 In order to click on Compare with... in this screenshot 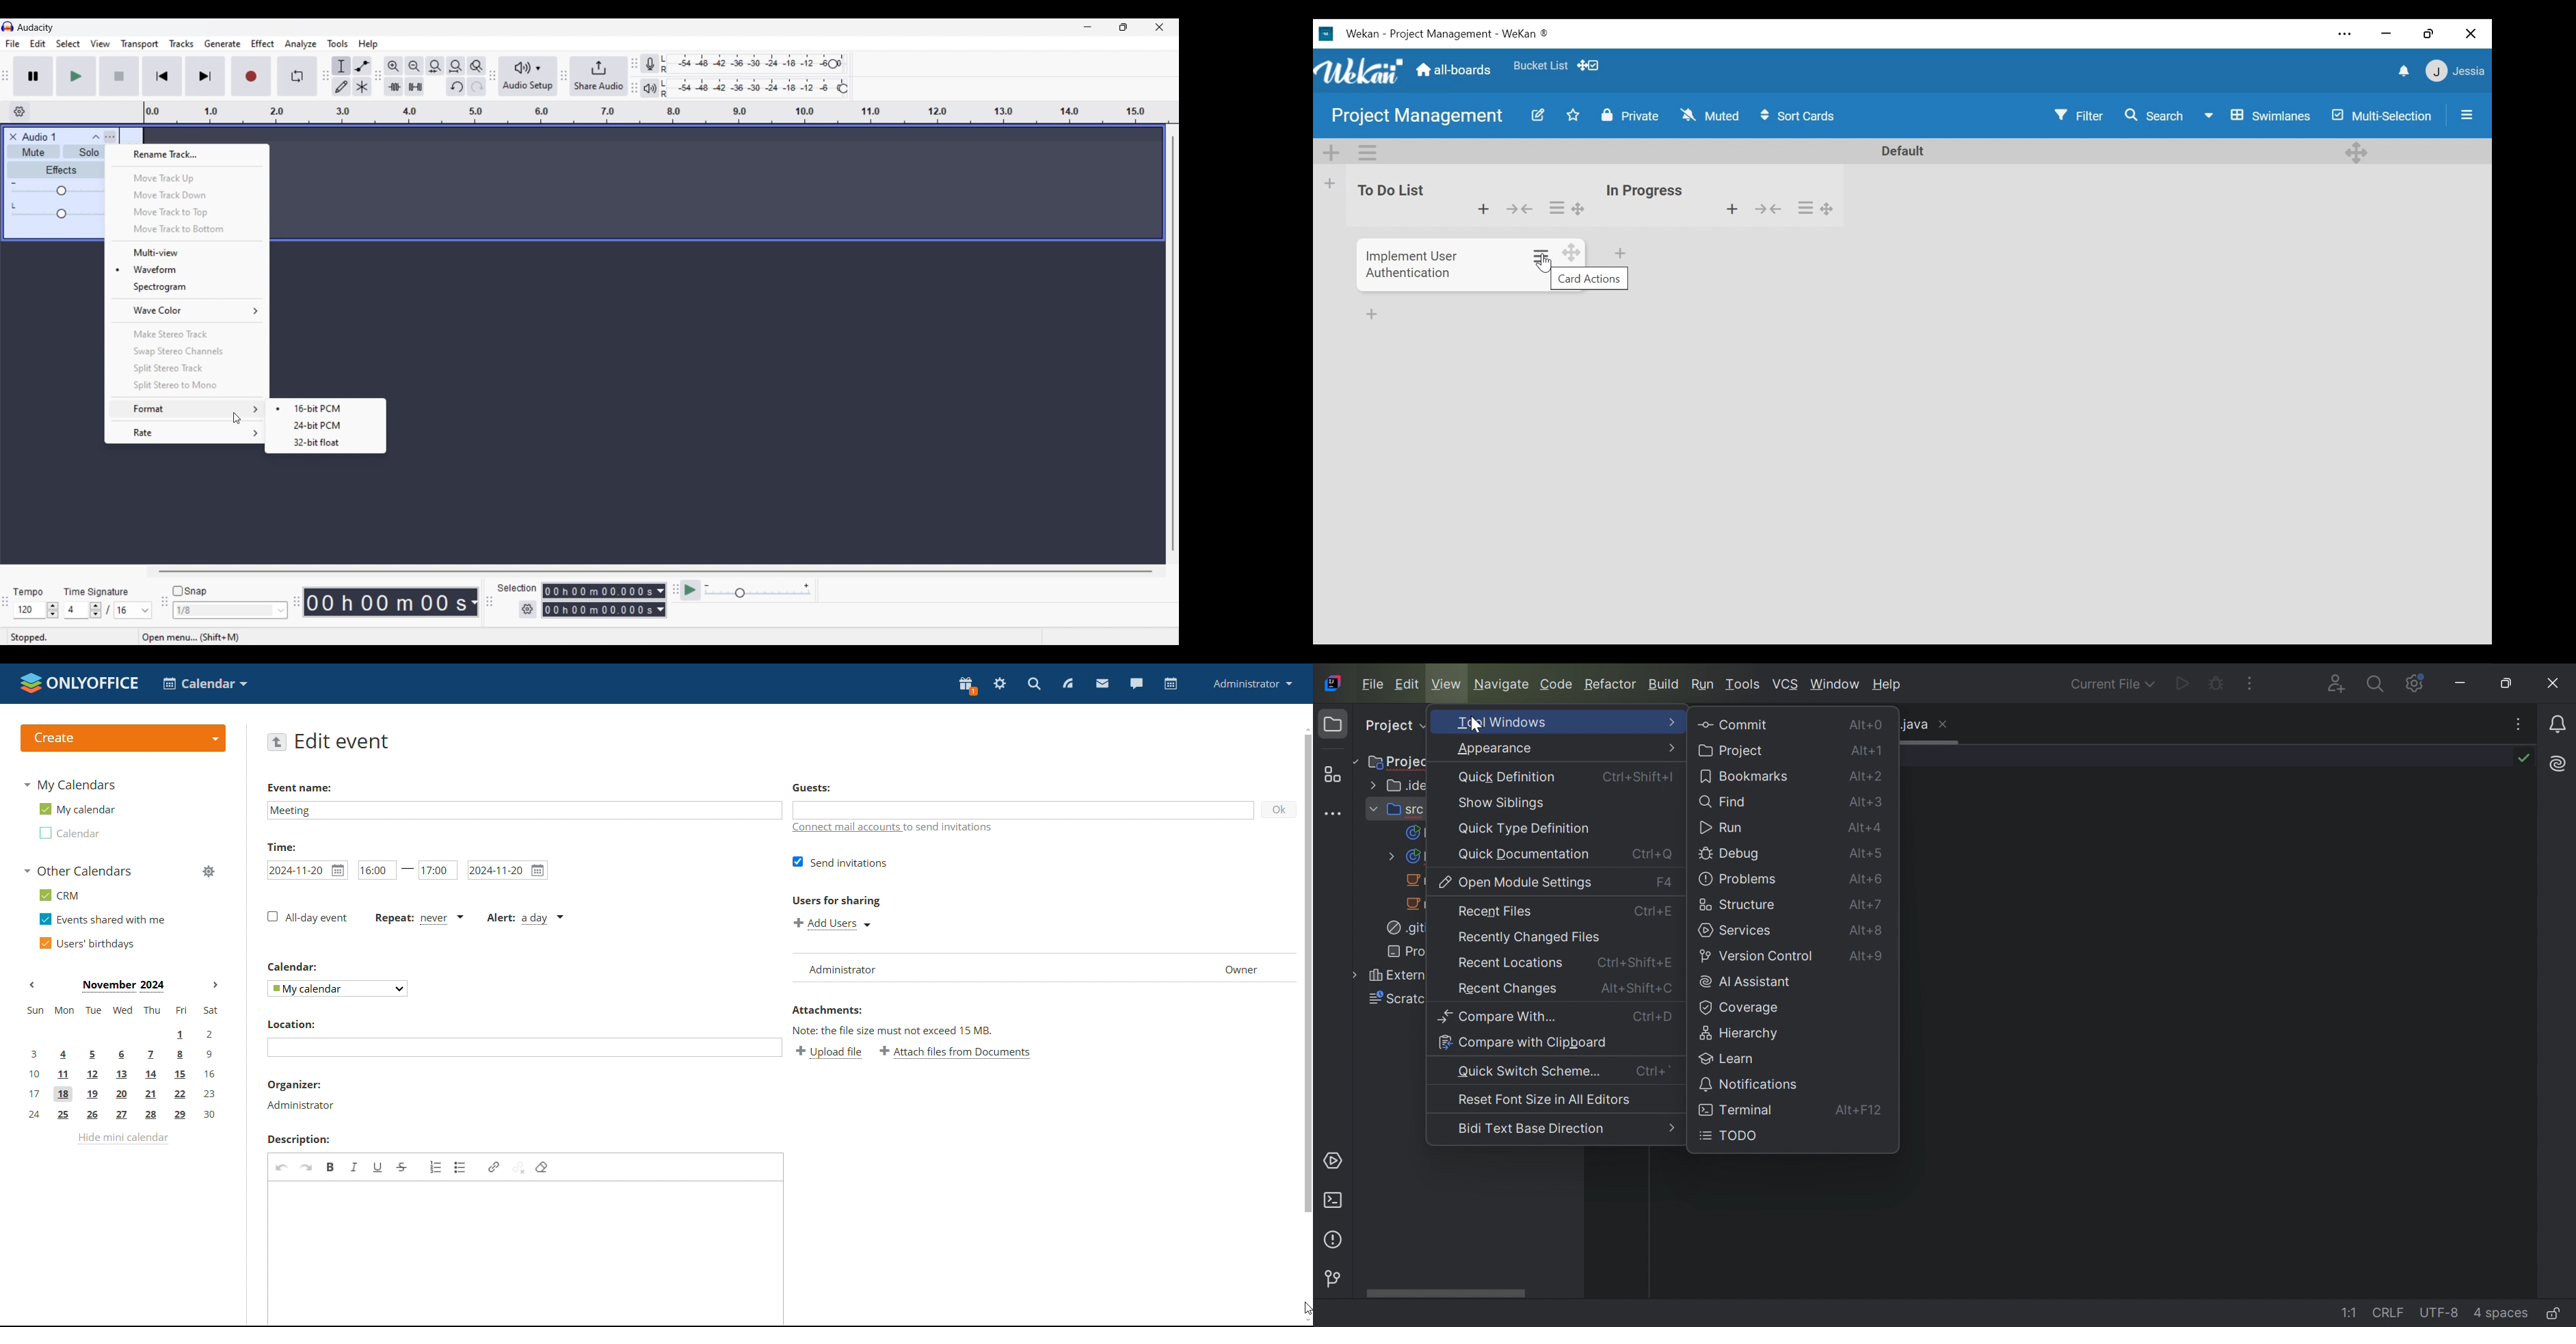, I will do `click(1499, 1016)`.